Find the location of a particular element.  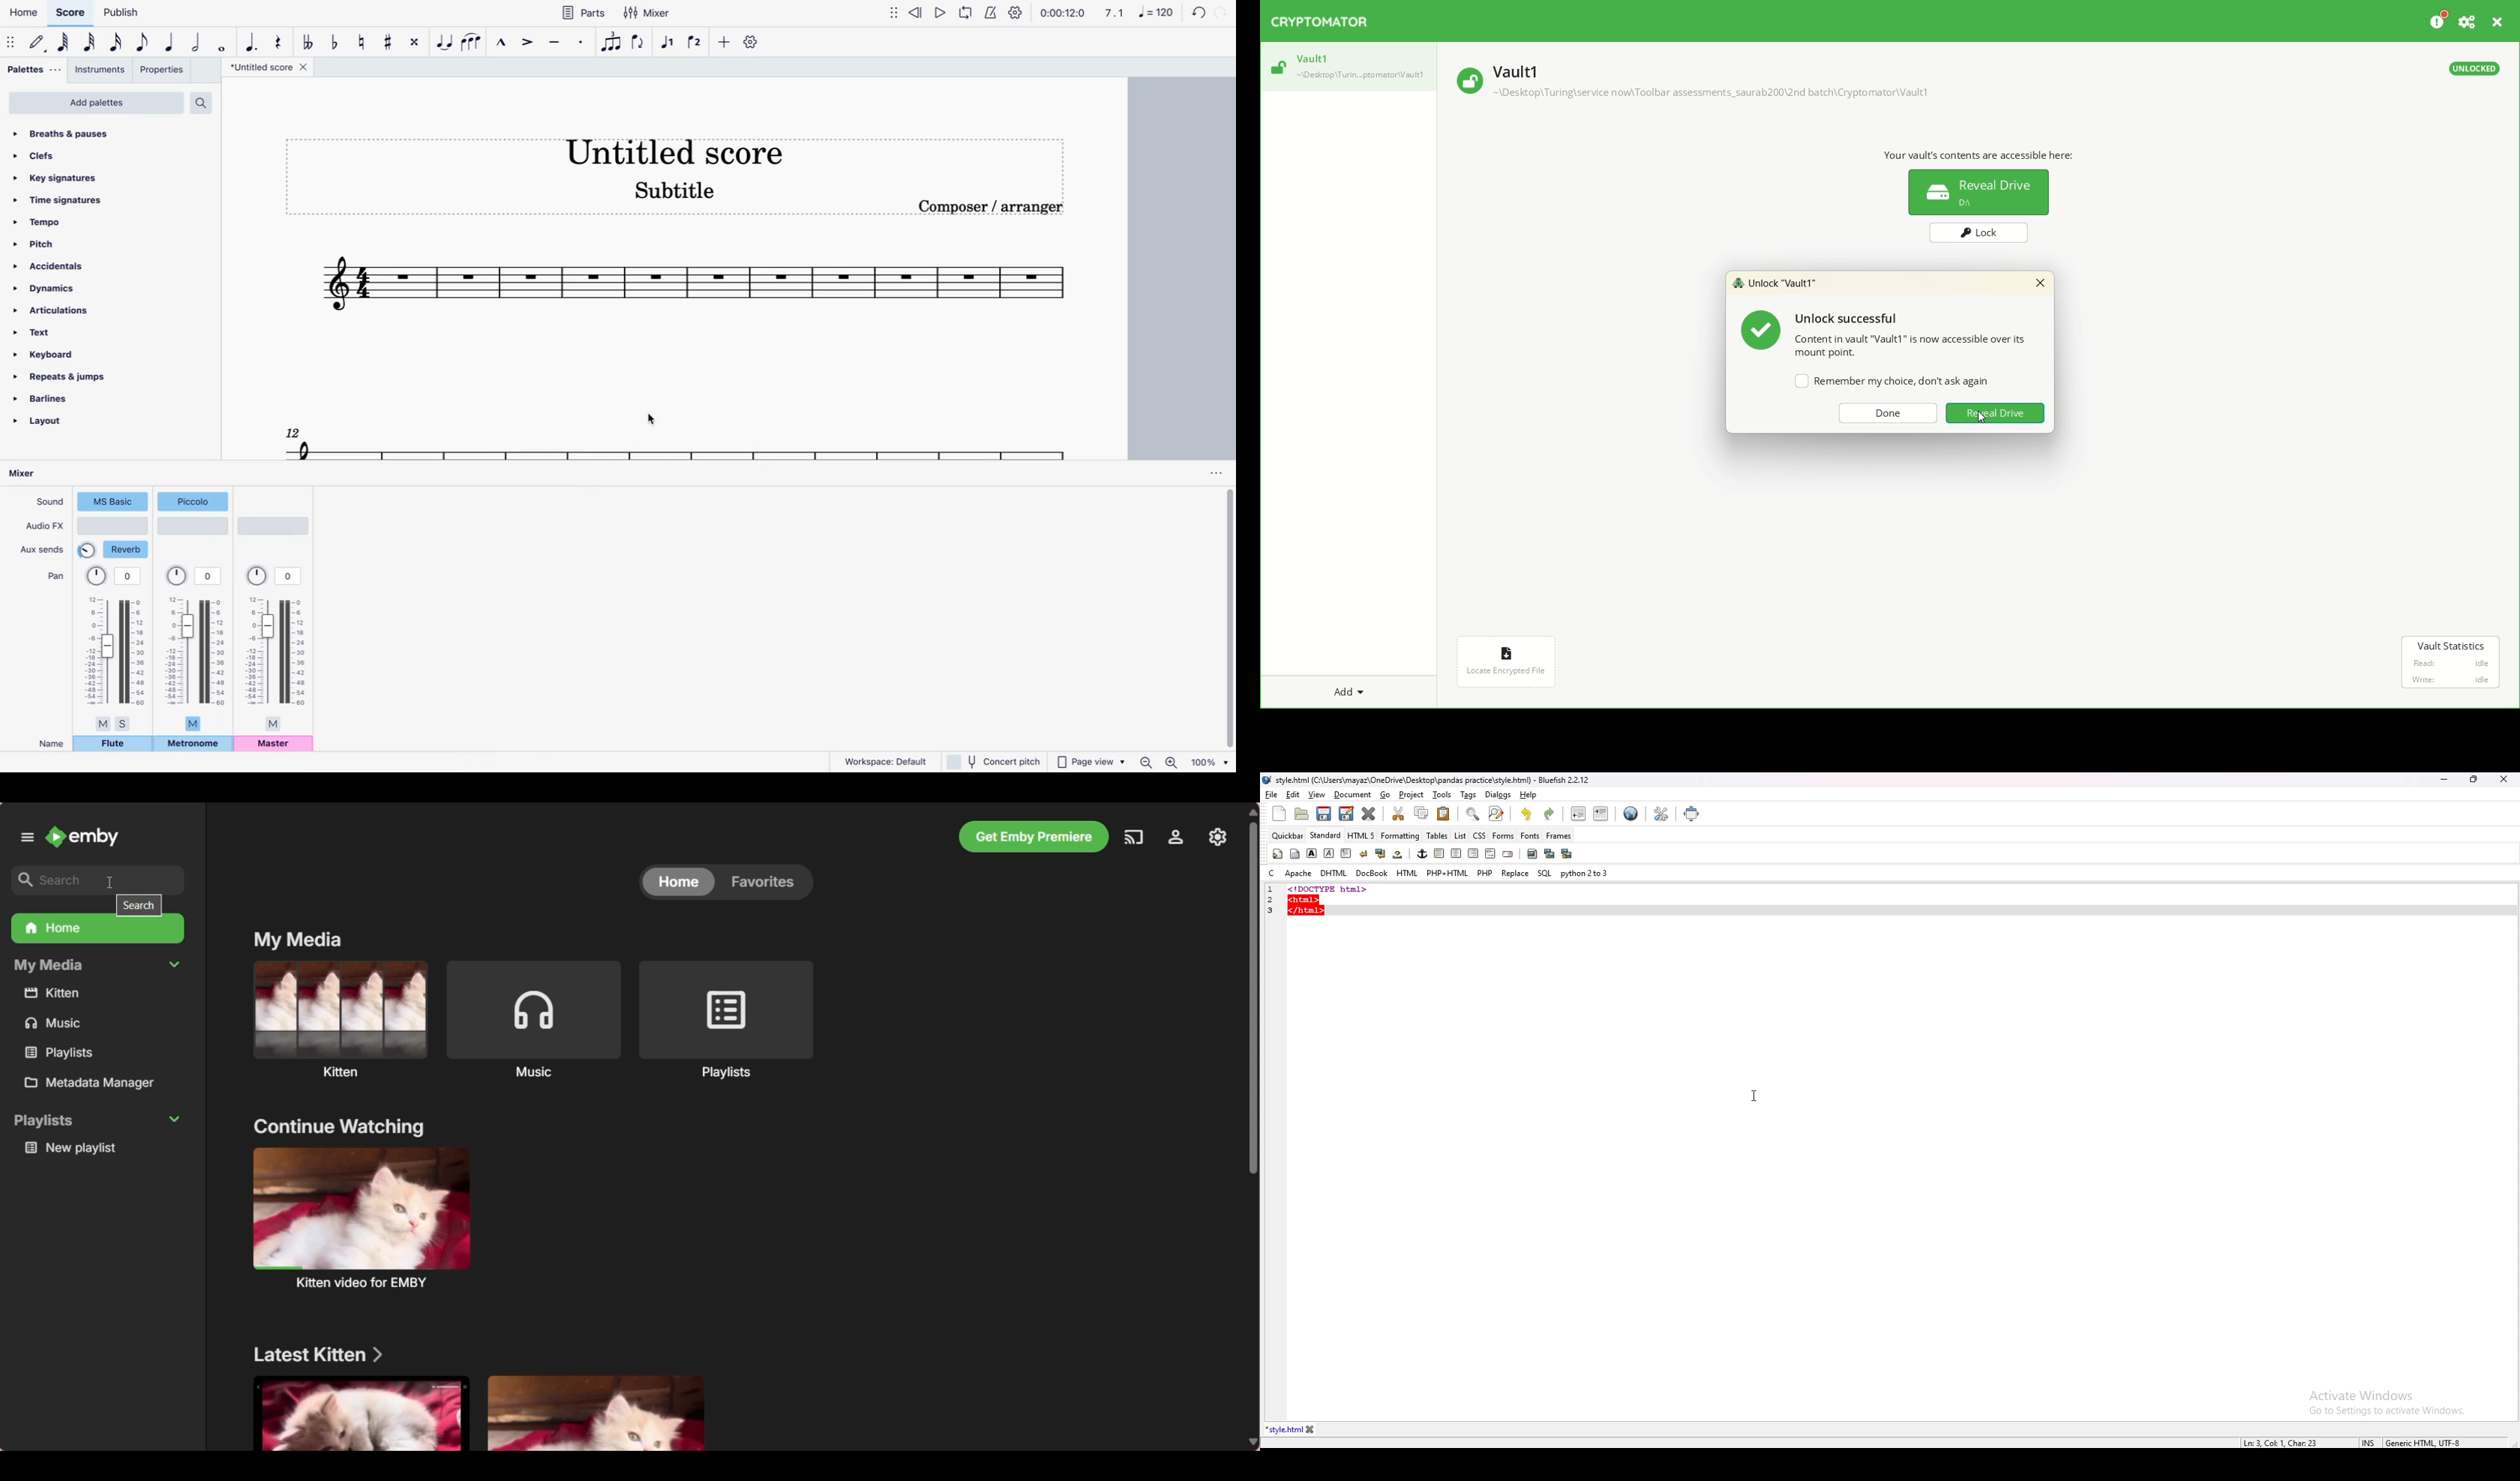

locate encrypted file is located at coordinates (1505, 661).